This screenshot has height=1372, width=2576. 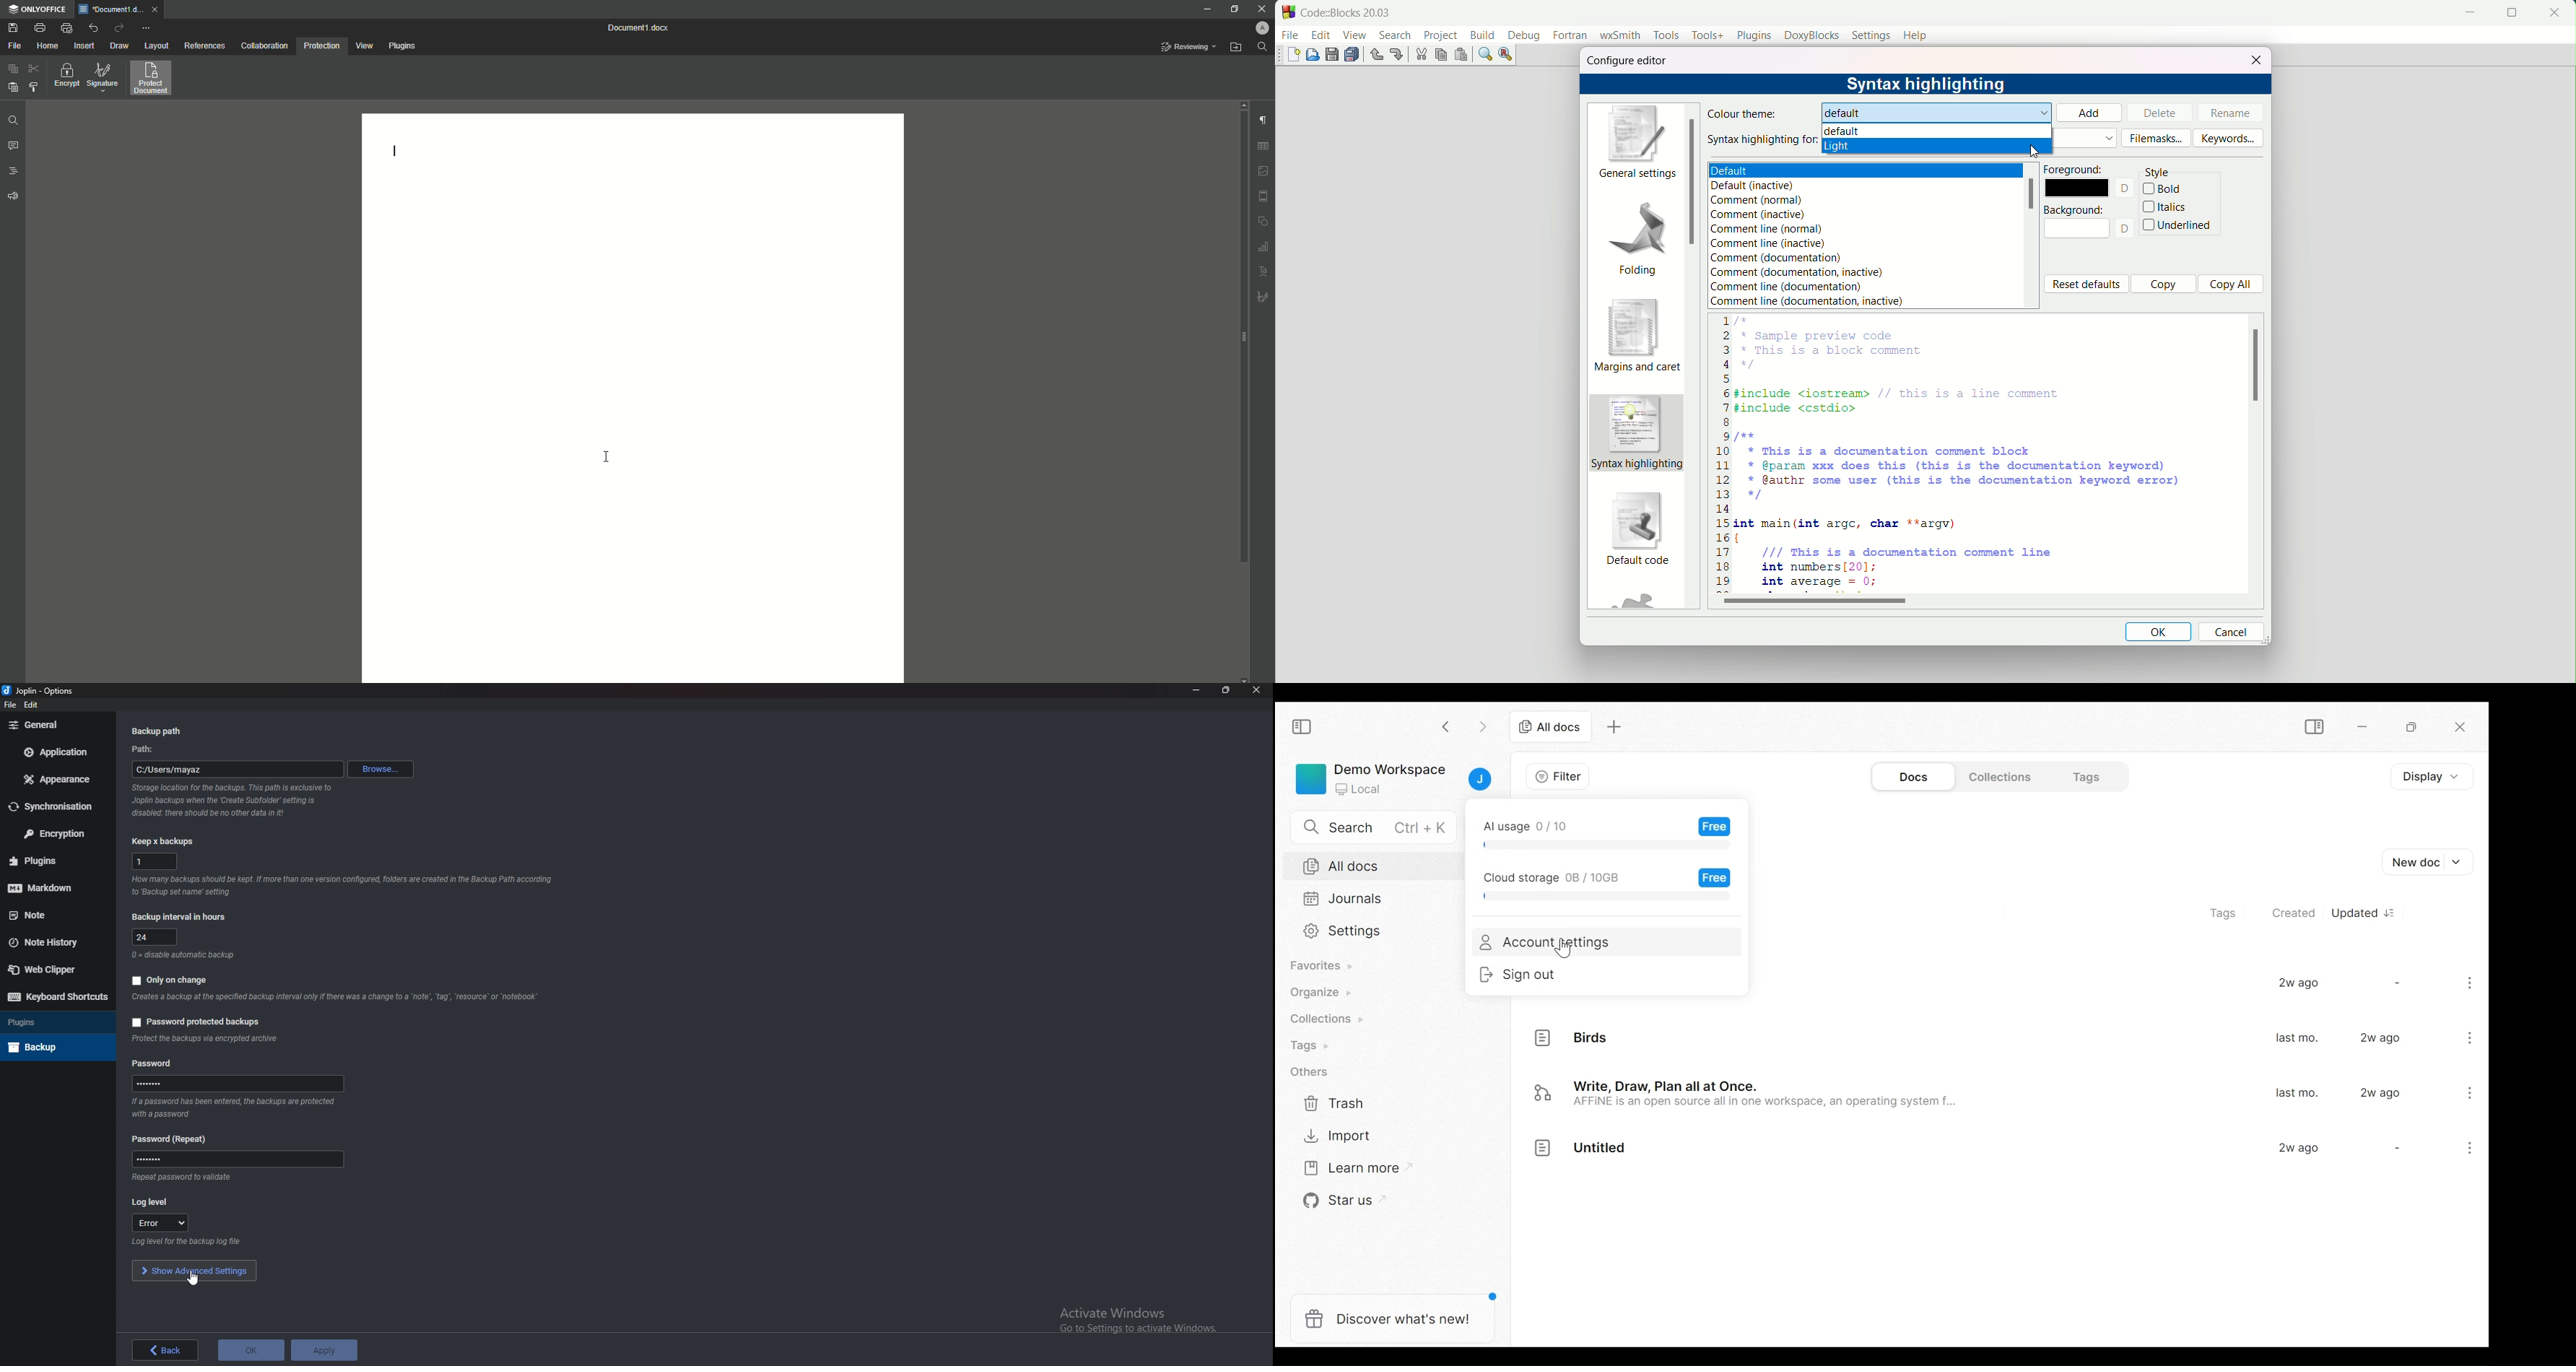 I want to click on -, so click(x=2396, y=1149).